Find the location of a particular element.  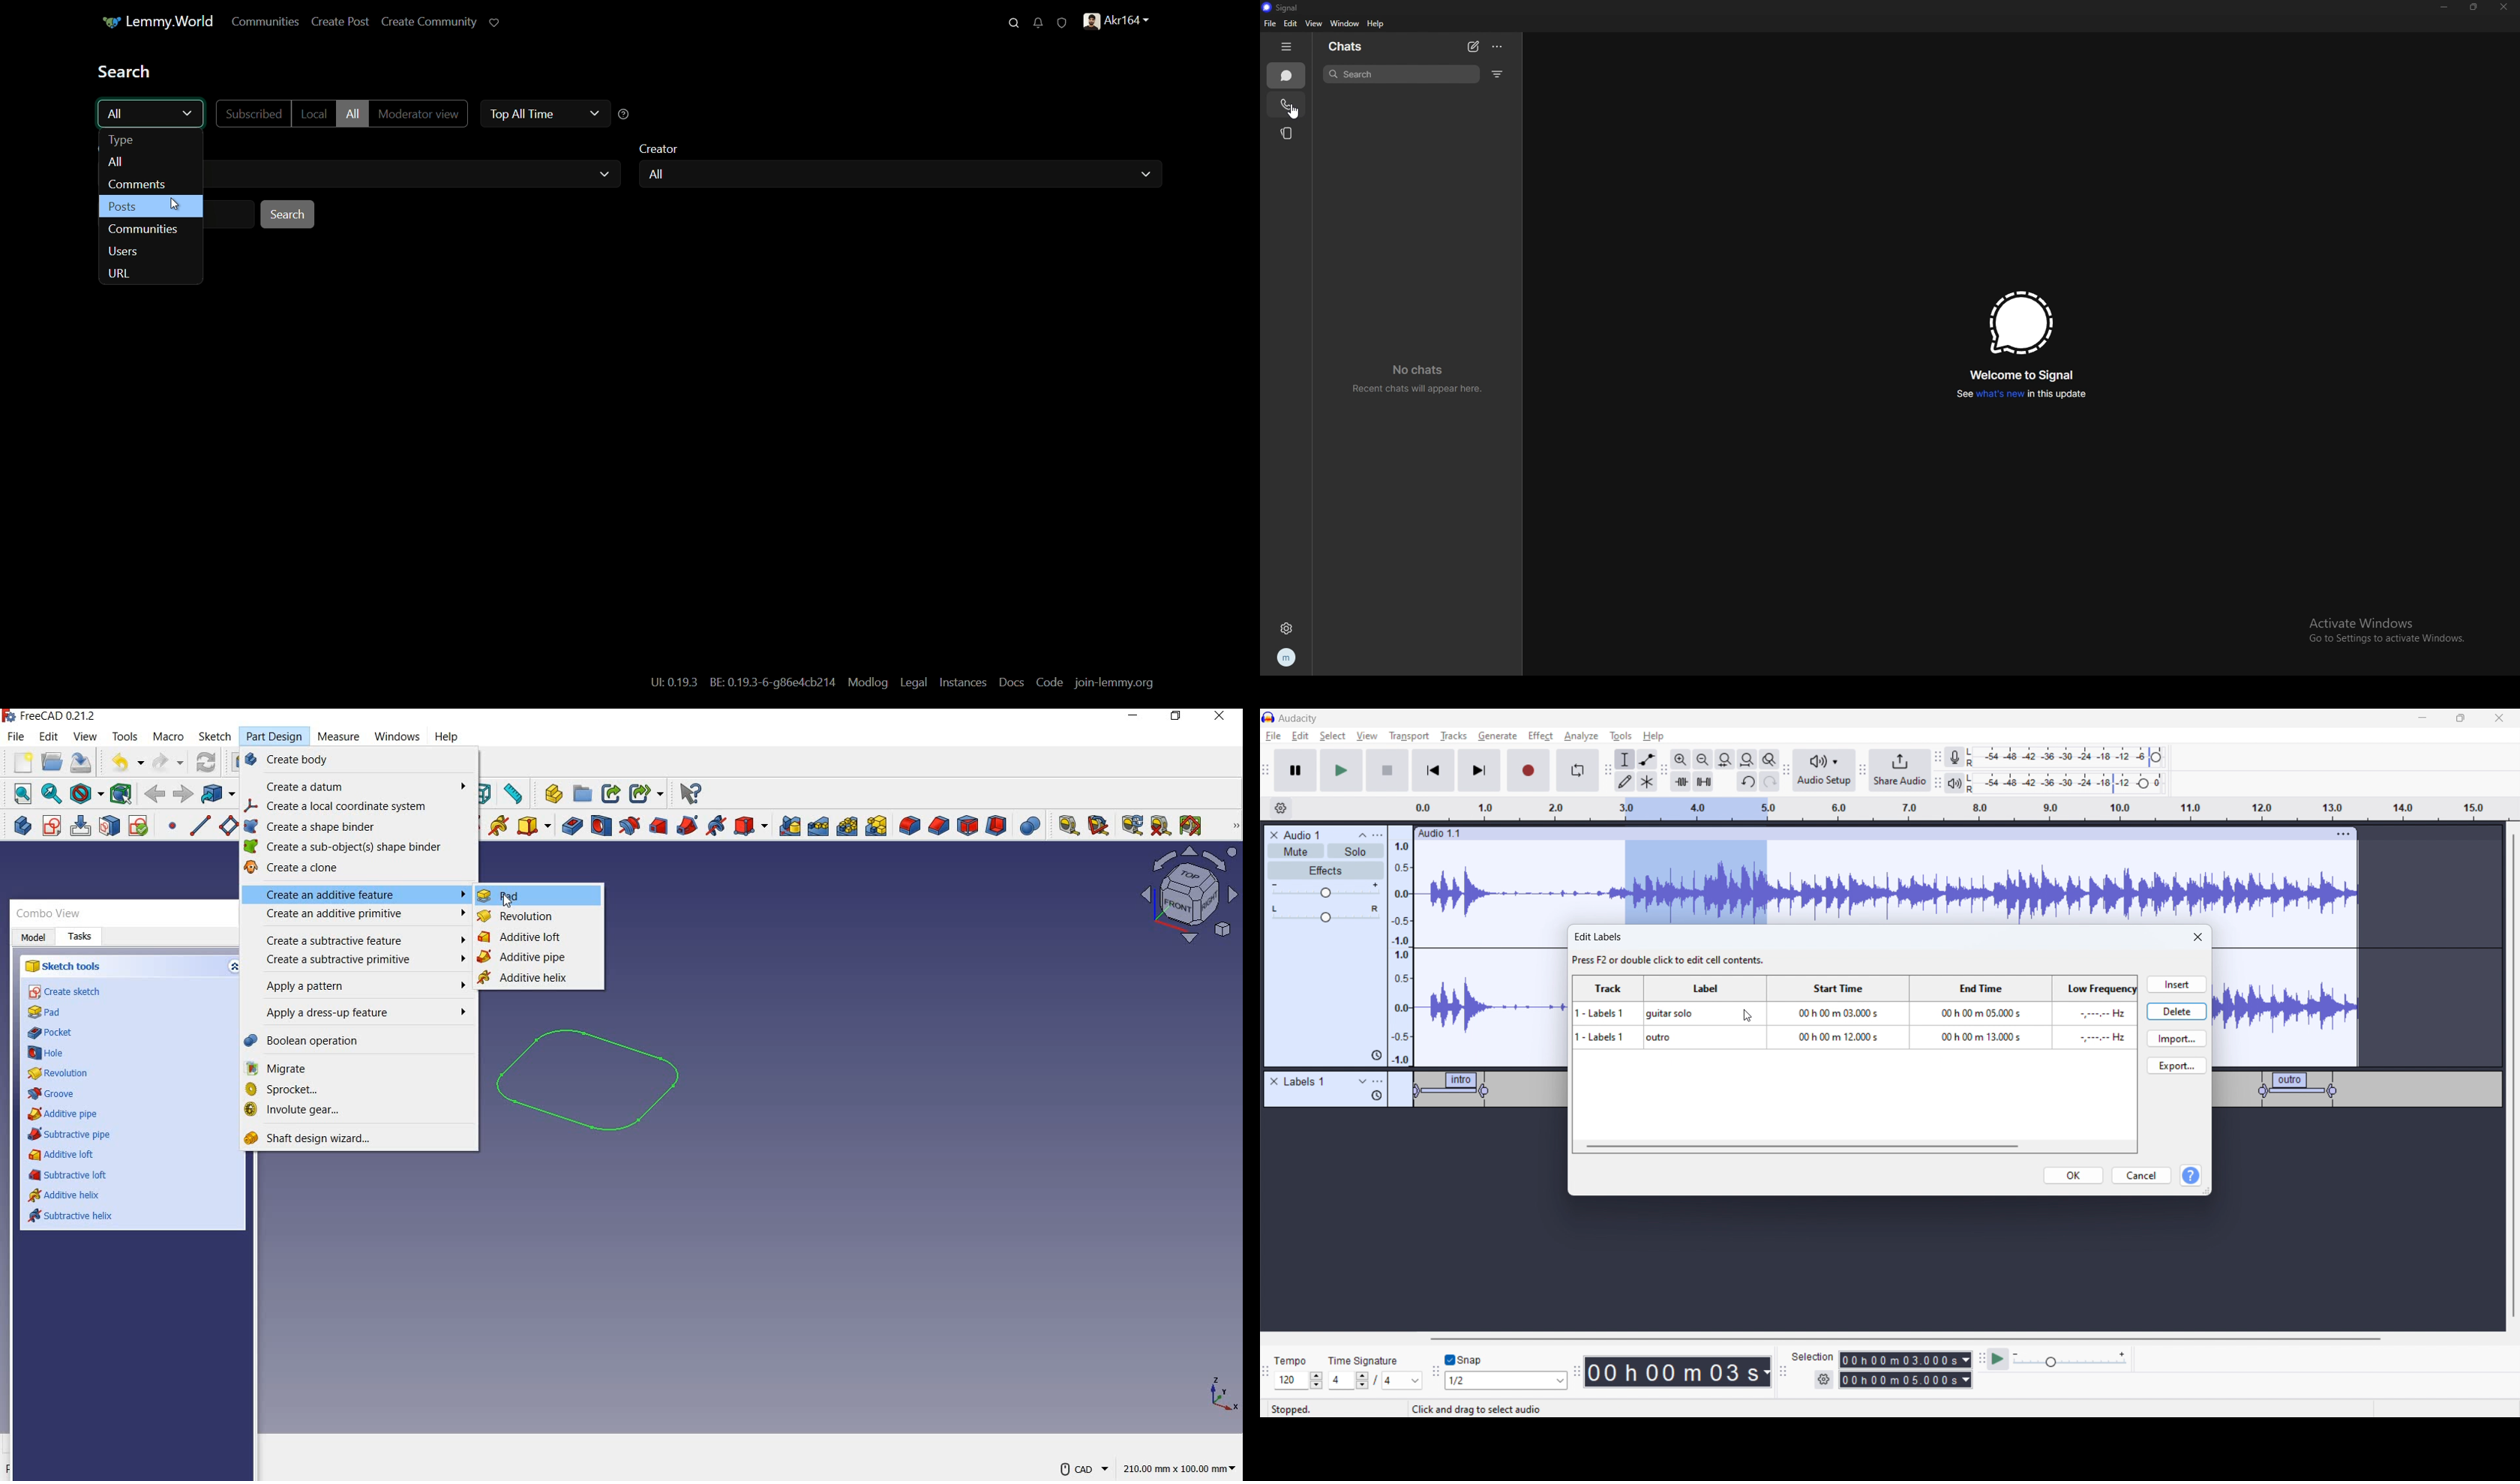

create a clone is located at coordinates (346, 869).